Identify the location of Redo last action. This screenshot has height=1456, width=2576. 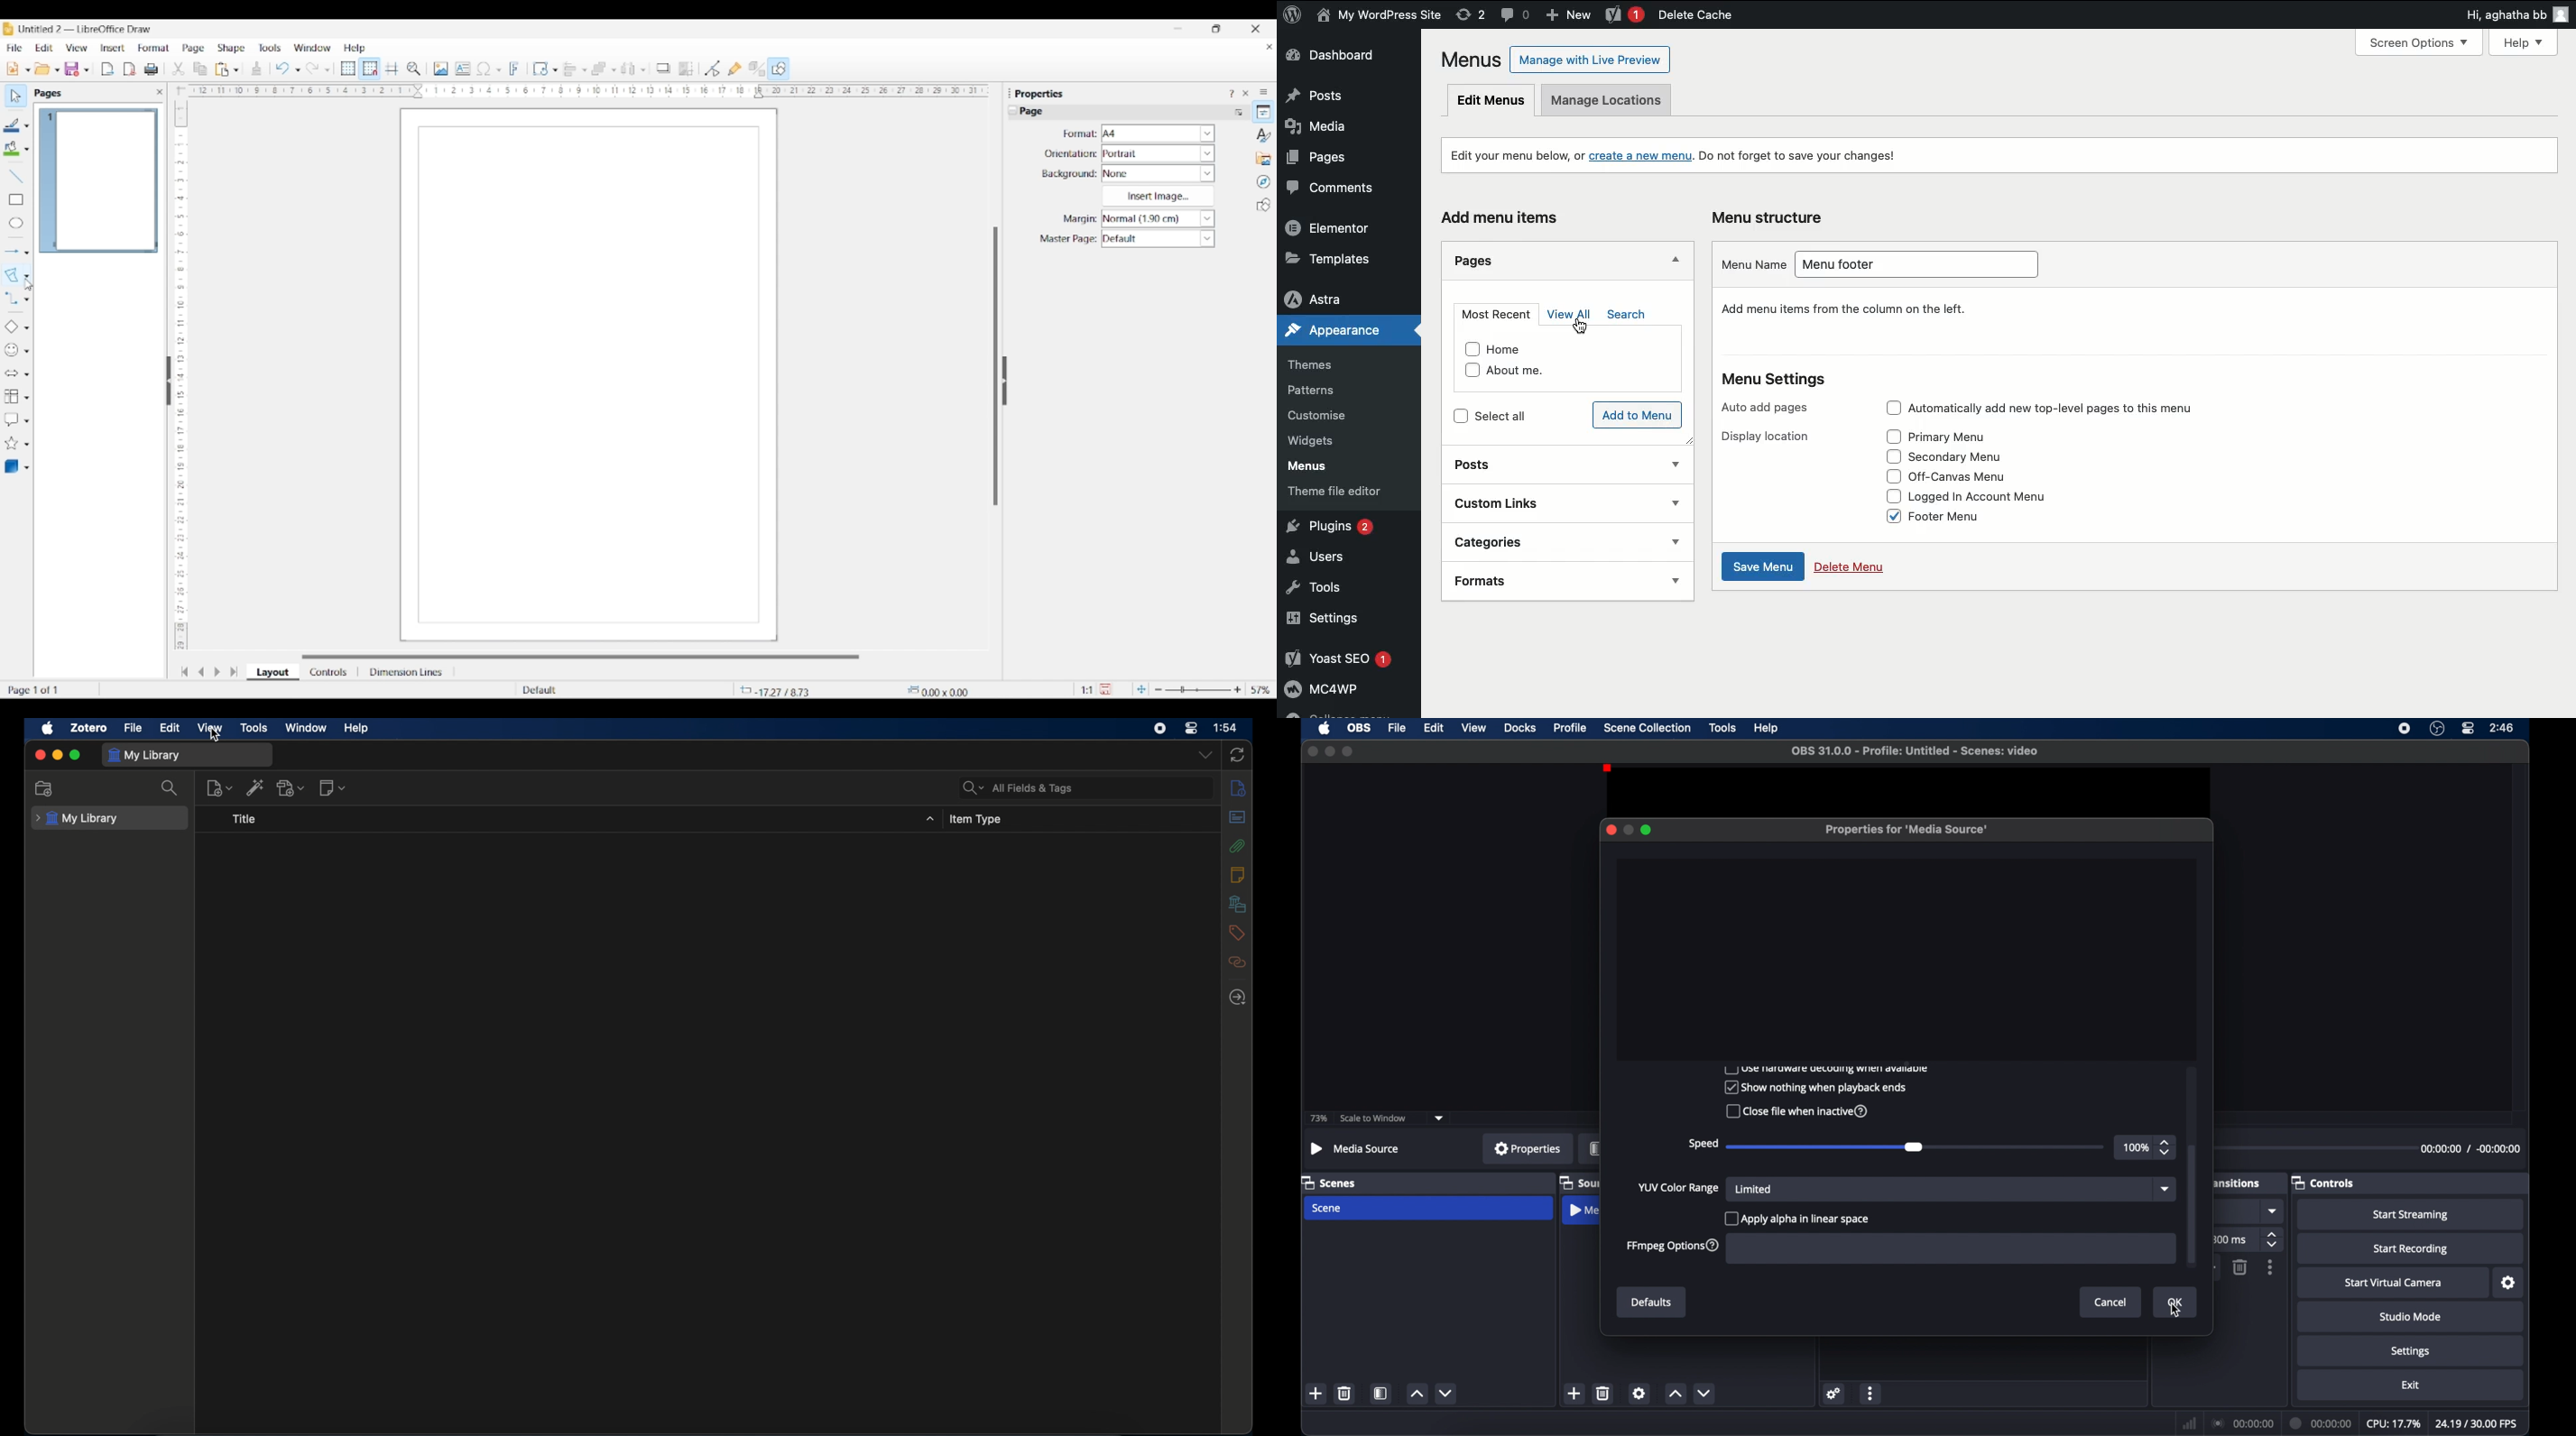
(313, 68).